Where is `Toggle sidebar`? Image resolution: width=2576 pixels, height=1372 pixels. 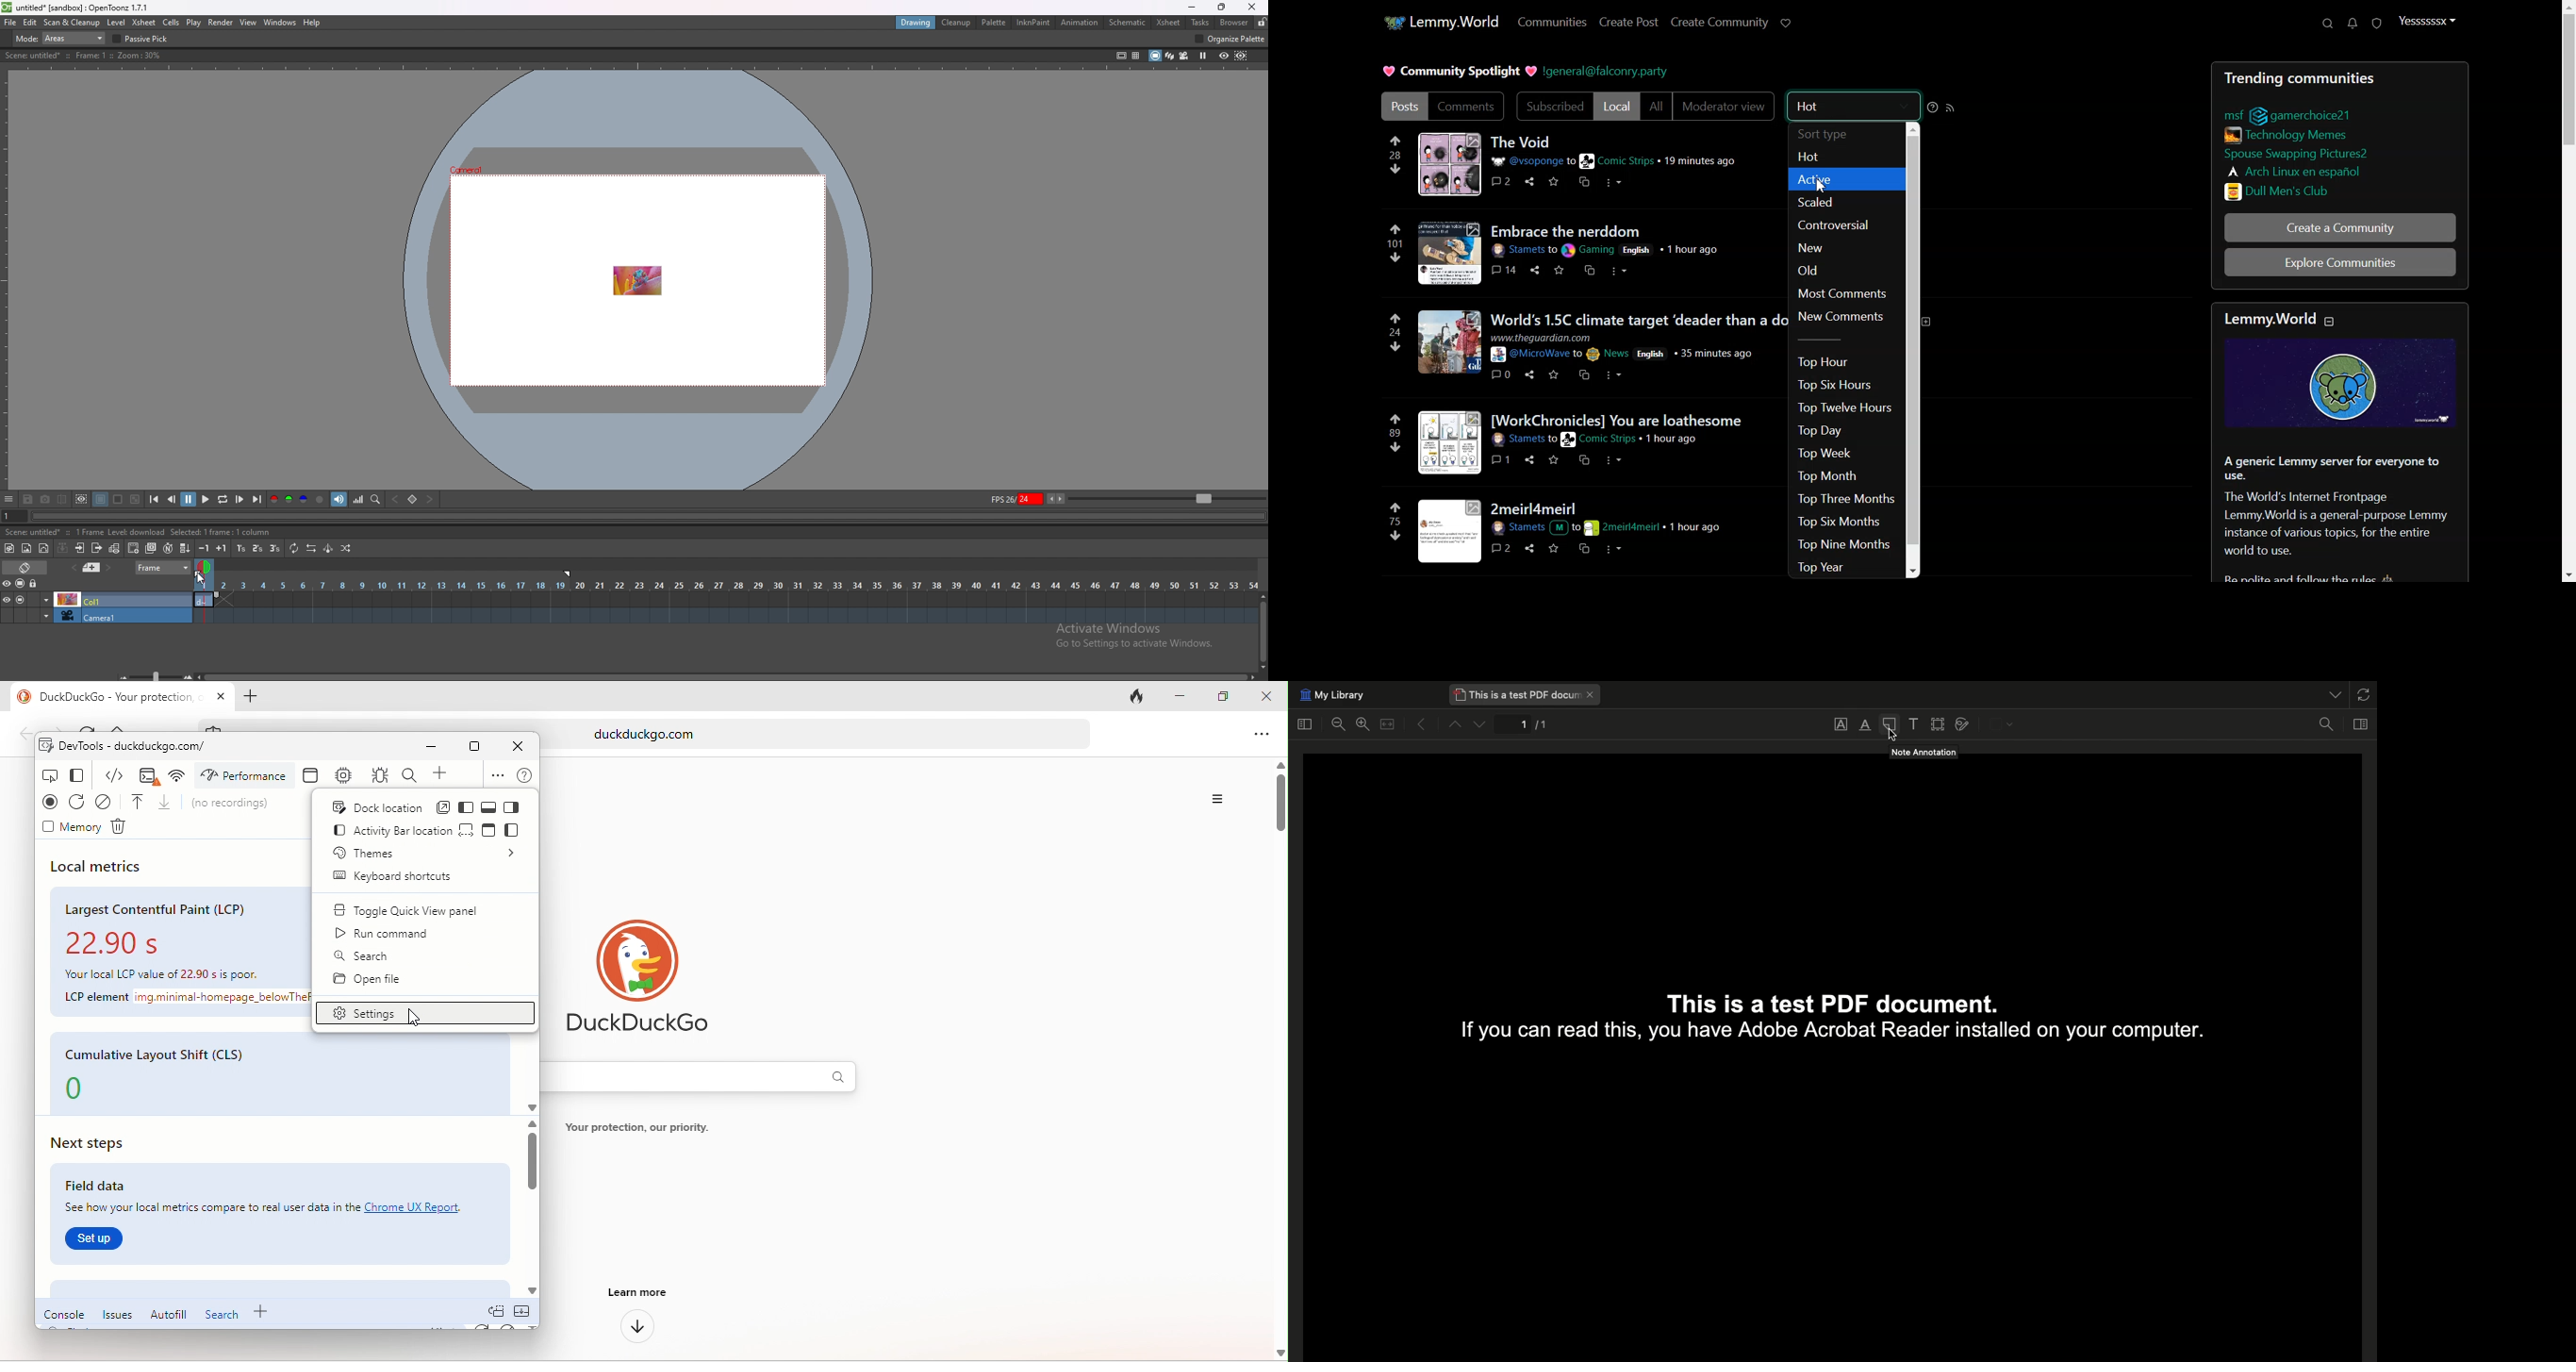
Toggle sidebar is located at coordinates (1305, 723).